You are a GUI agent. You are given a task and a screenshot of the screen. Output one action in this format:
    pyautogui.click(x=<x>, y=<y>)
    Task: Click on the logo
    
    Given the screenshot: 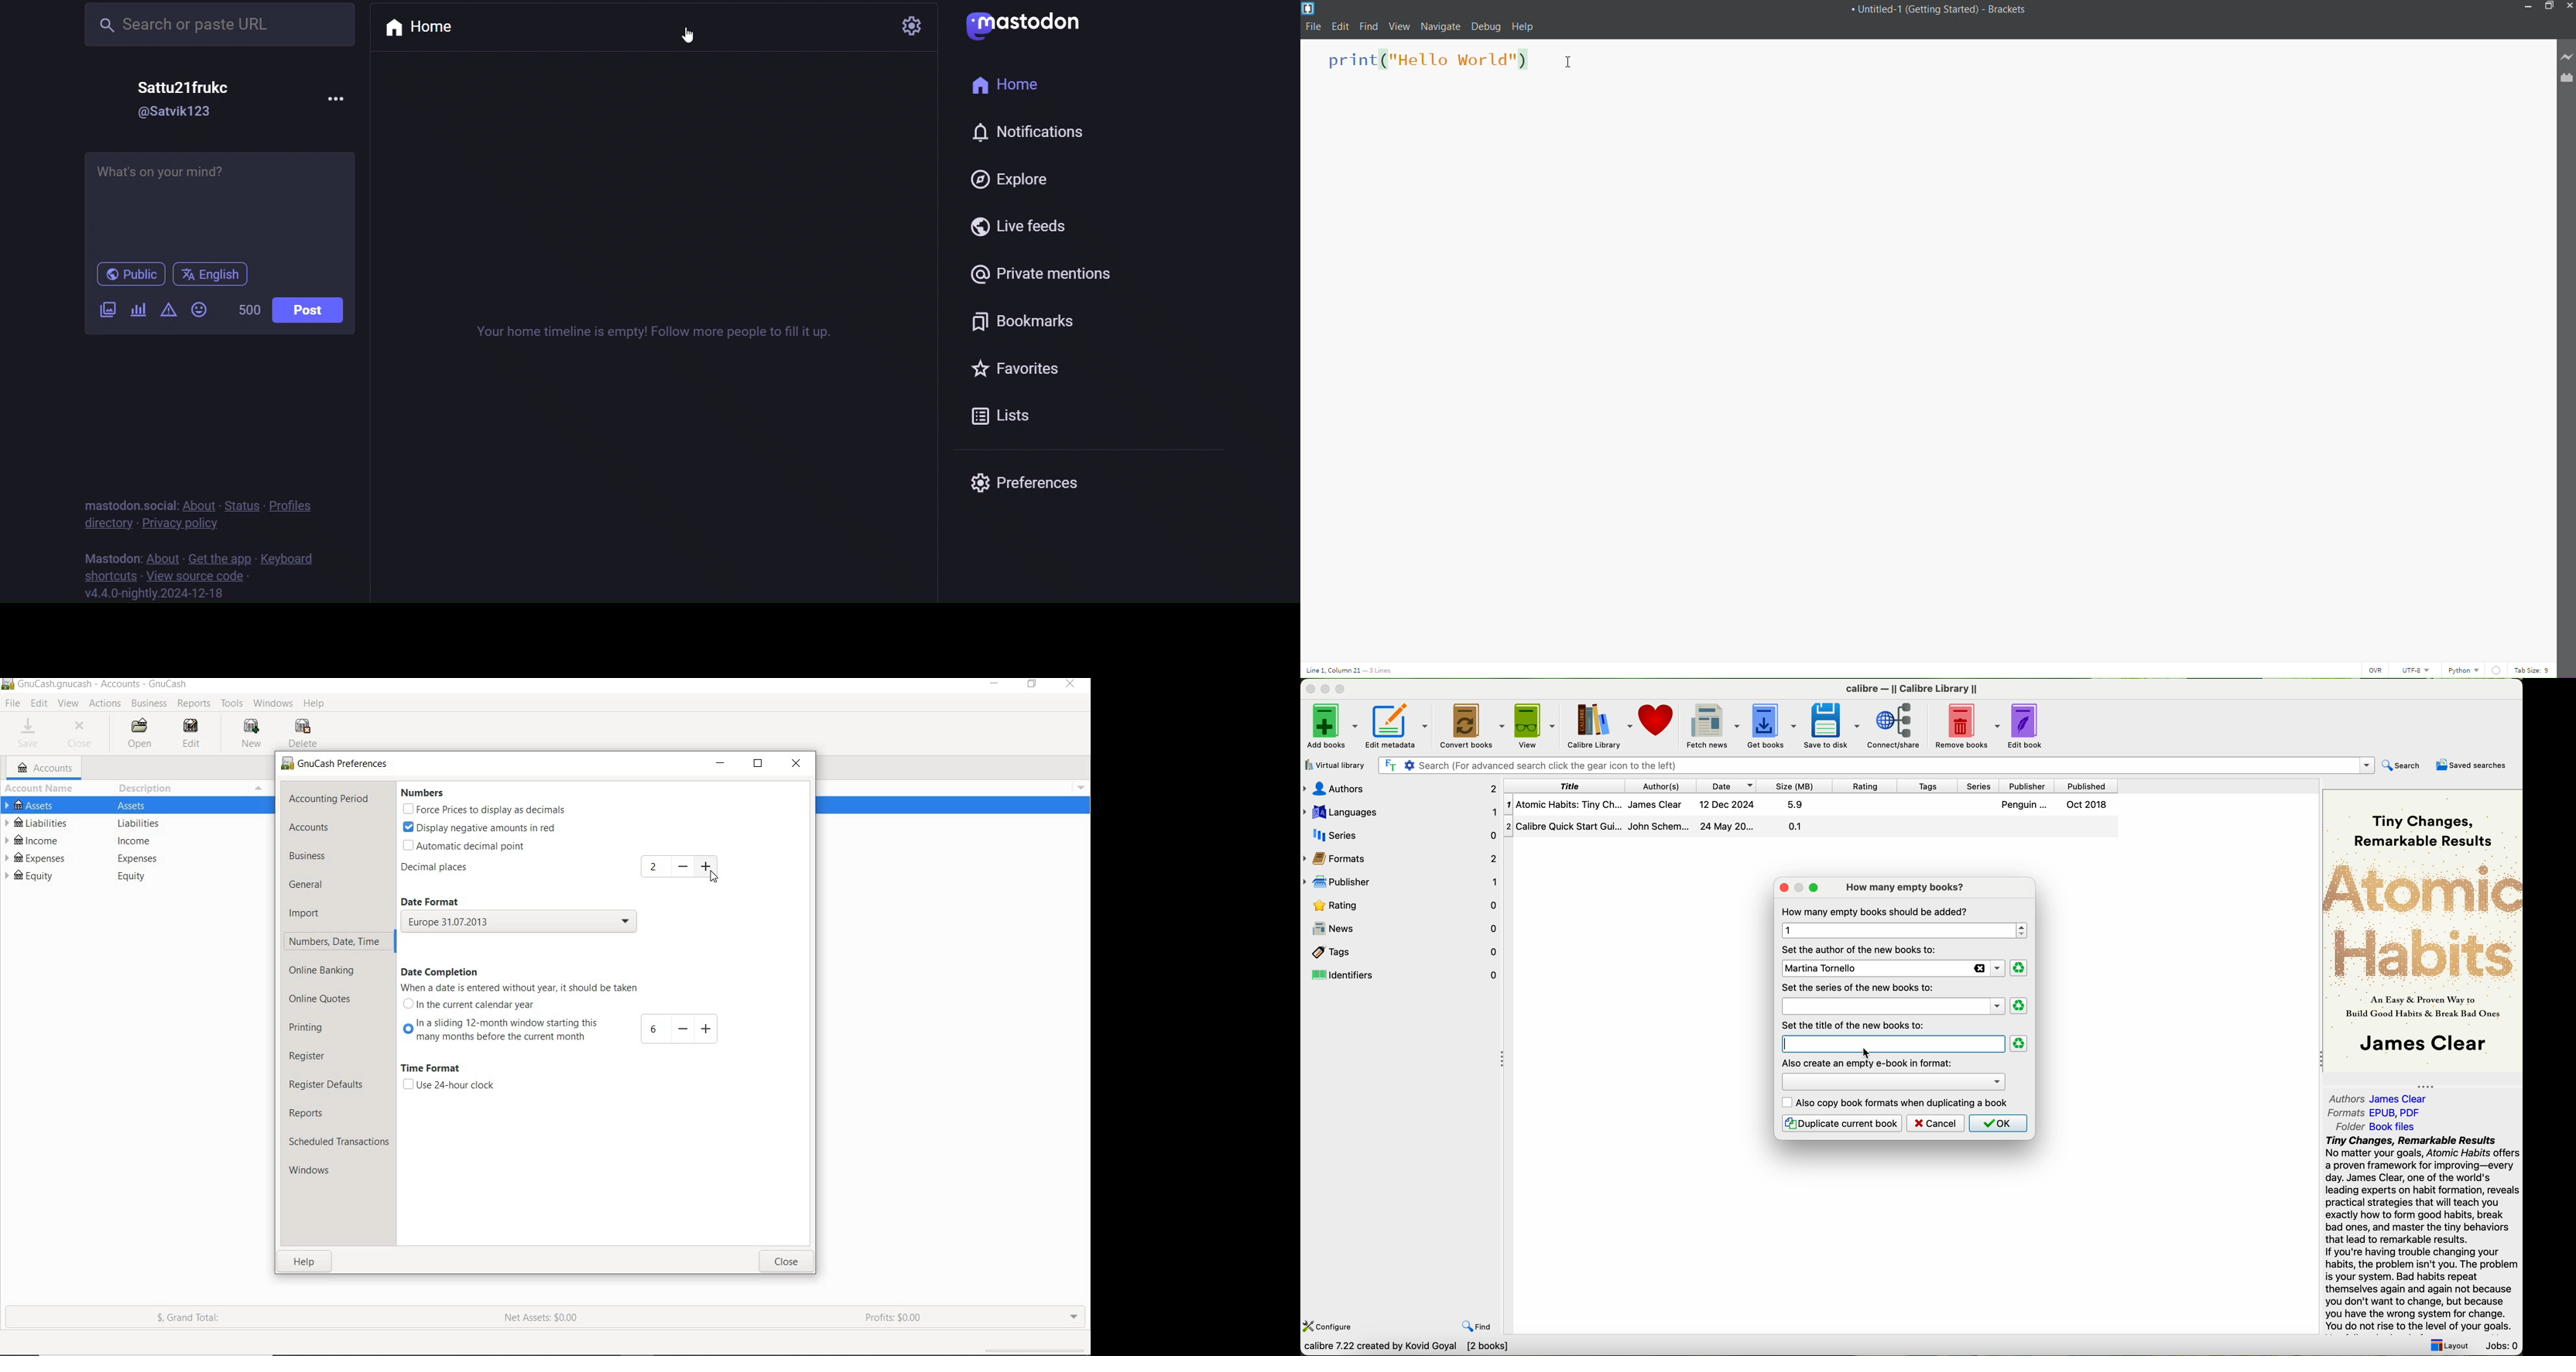 What is the action you would take?
    pyautogui.click(x=1035, y=26)
    